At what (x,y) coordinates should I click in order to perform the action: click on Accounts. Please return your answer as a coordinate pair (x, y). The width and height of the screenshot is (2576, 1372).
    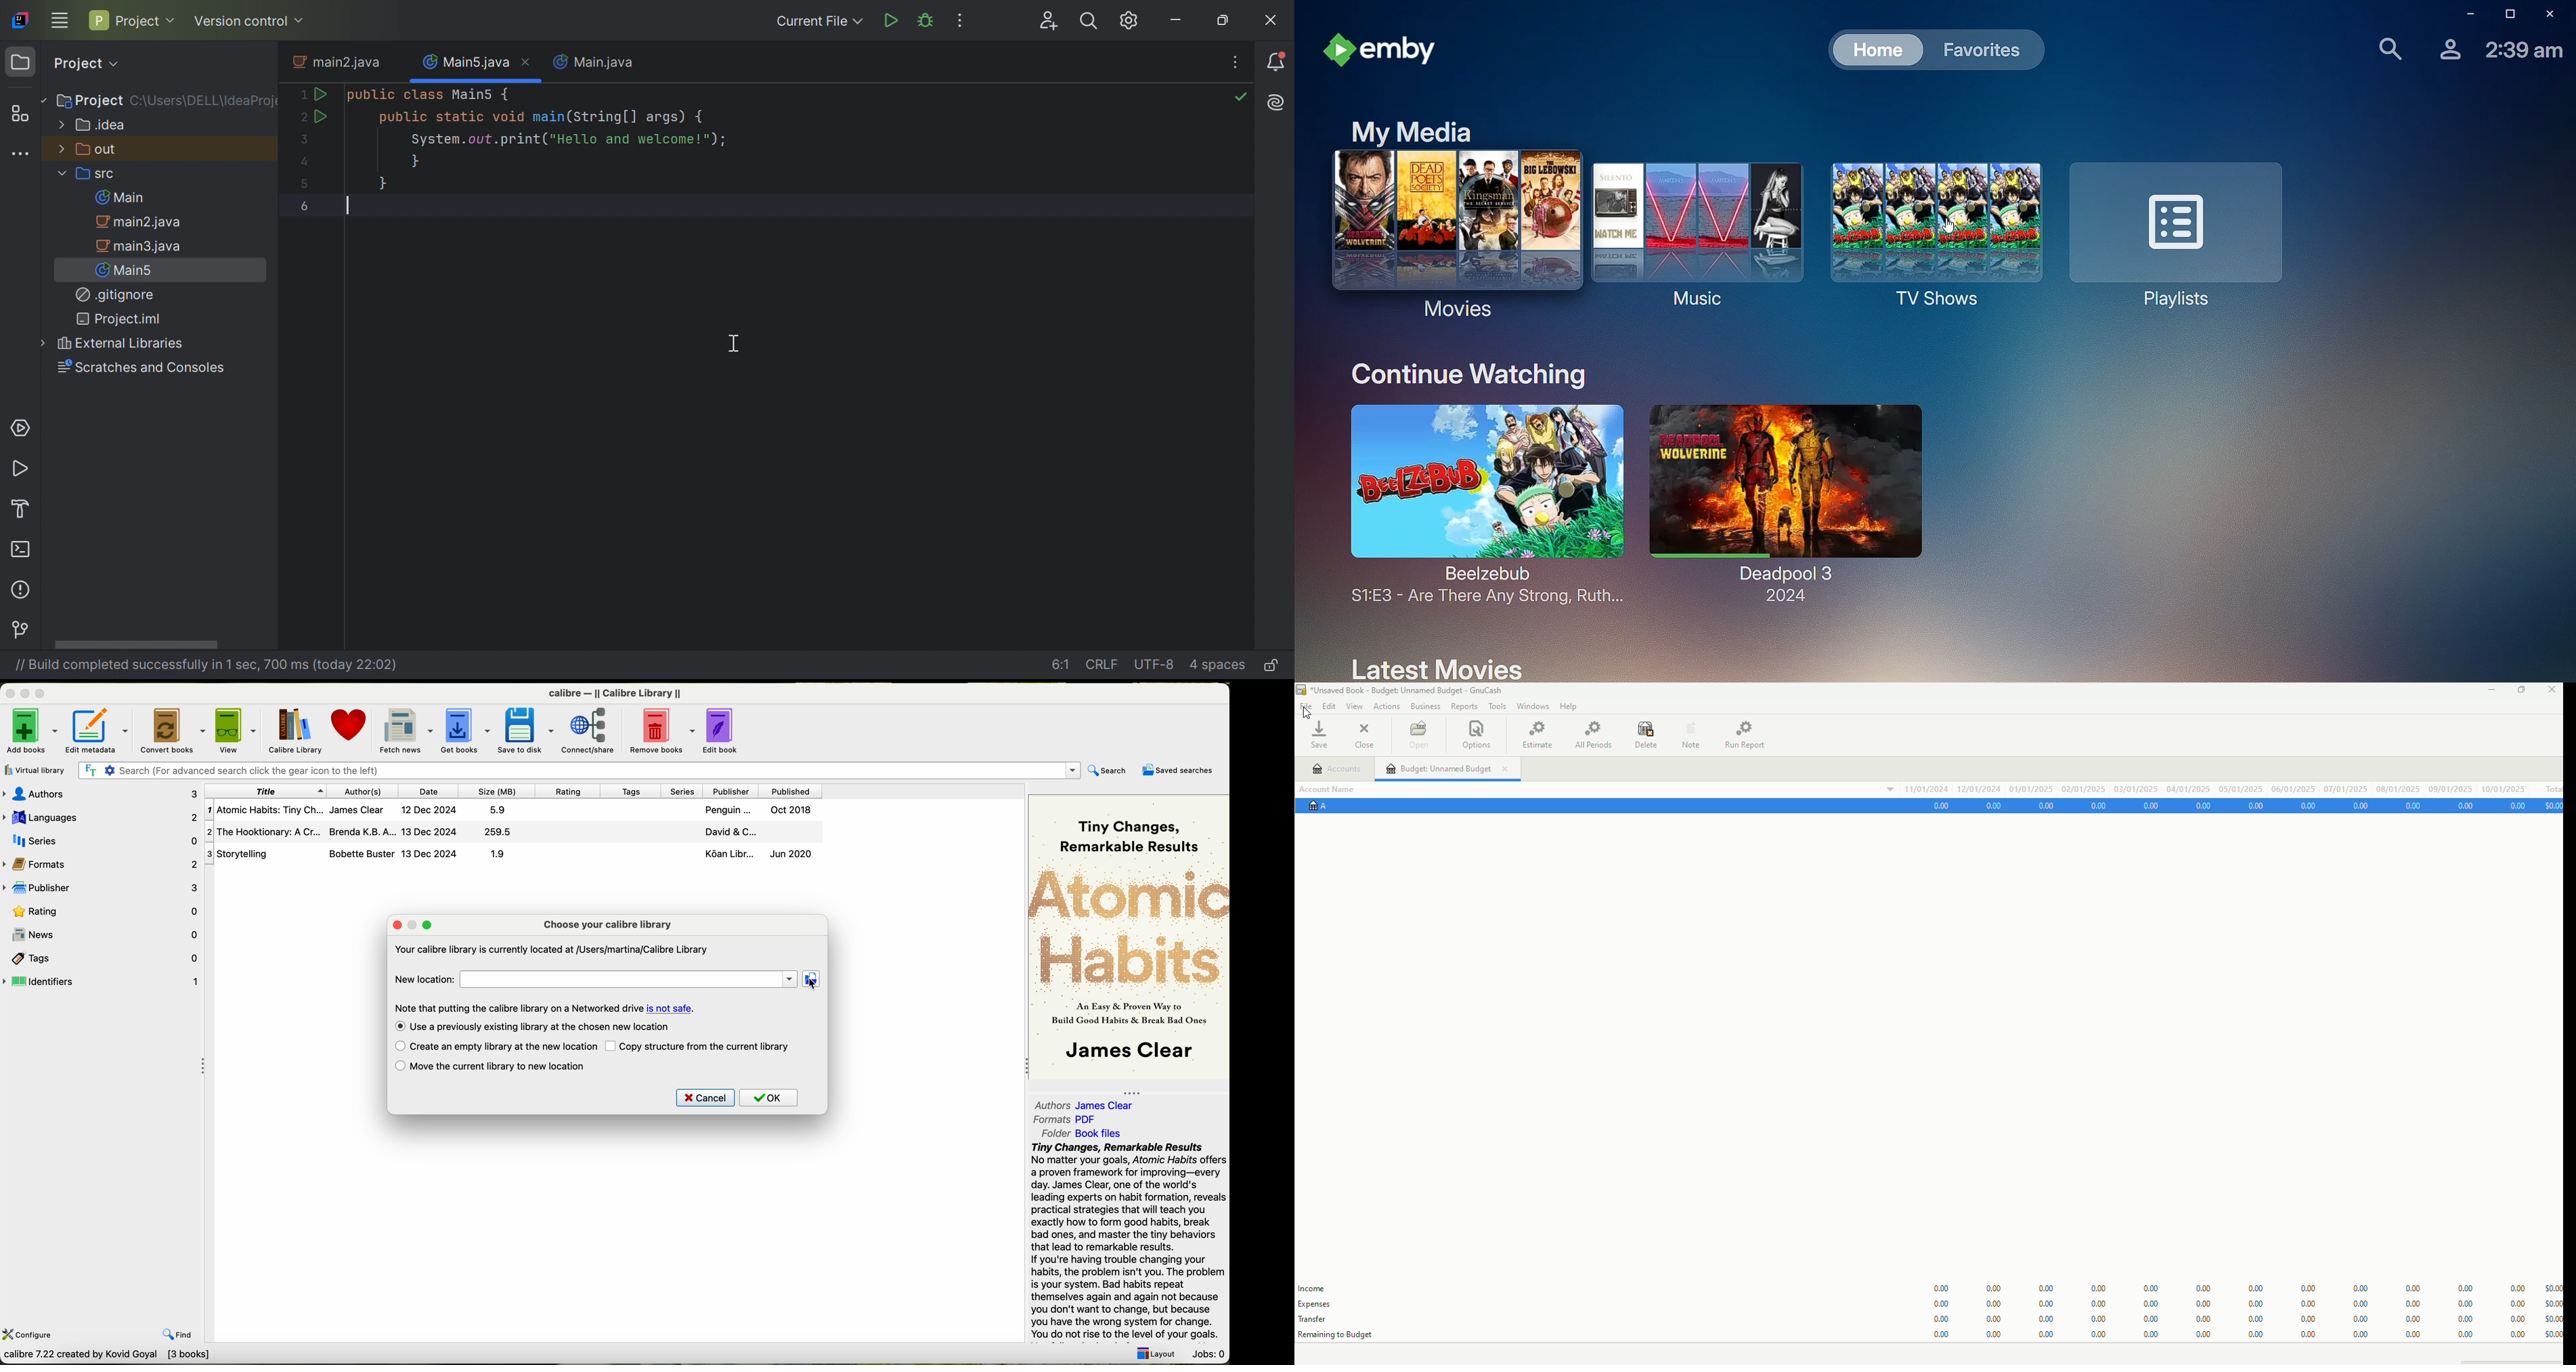
    Looking at the image, I should click on (1343, 768).